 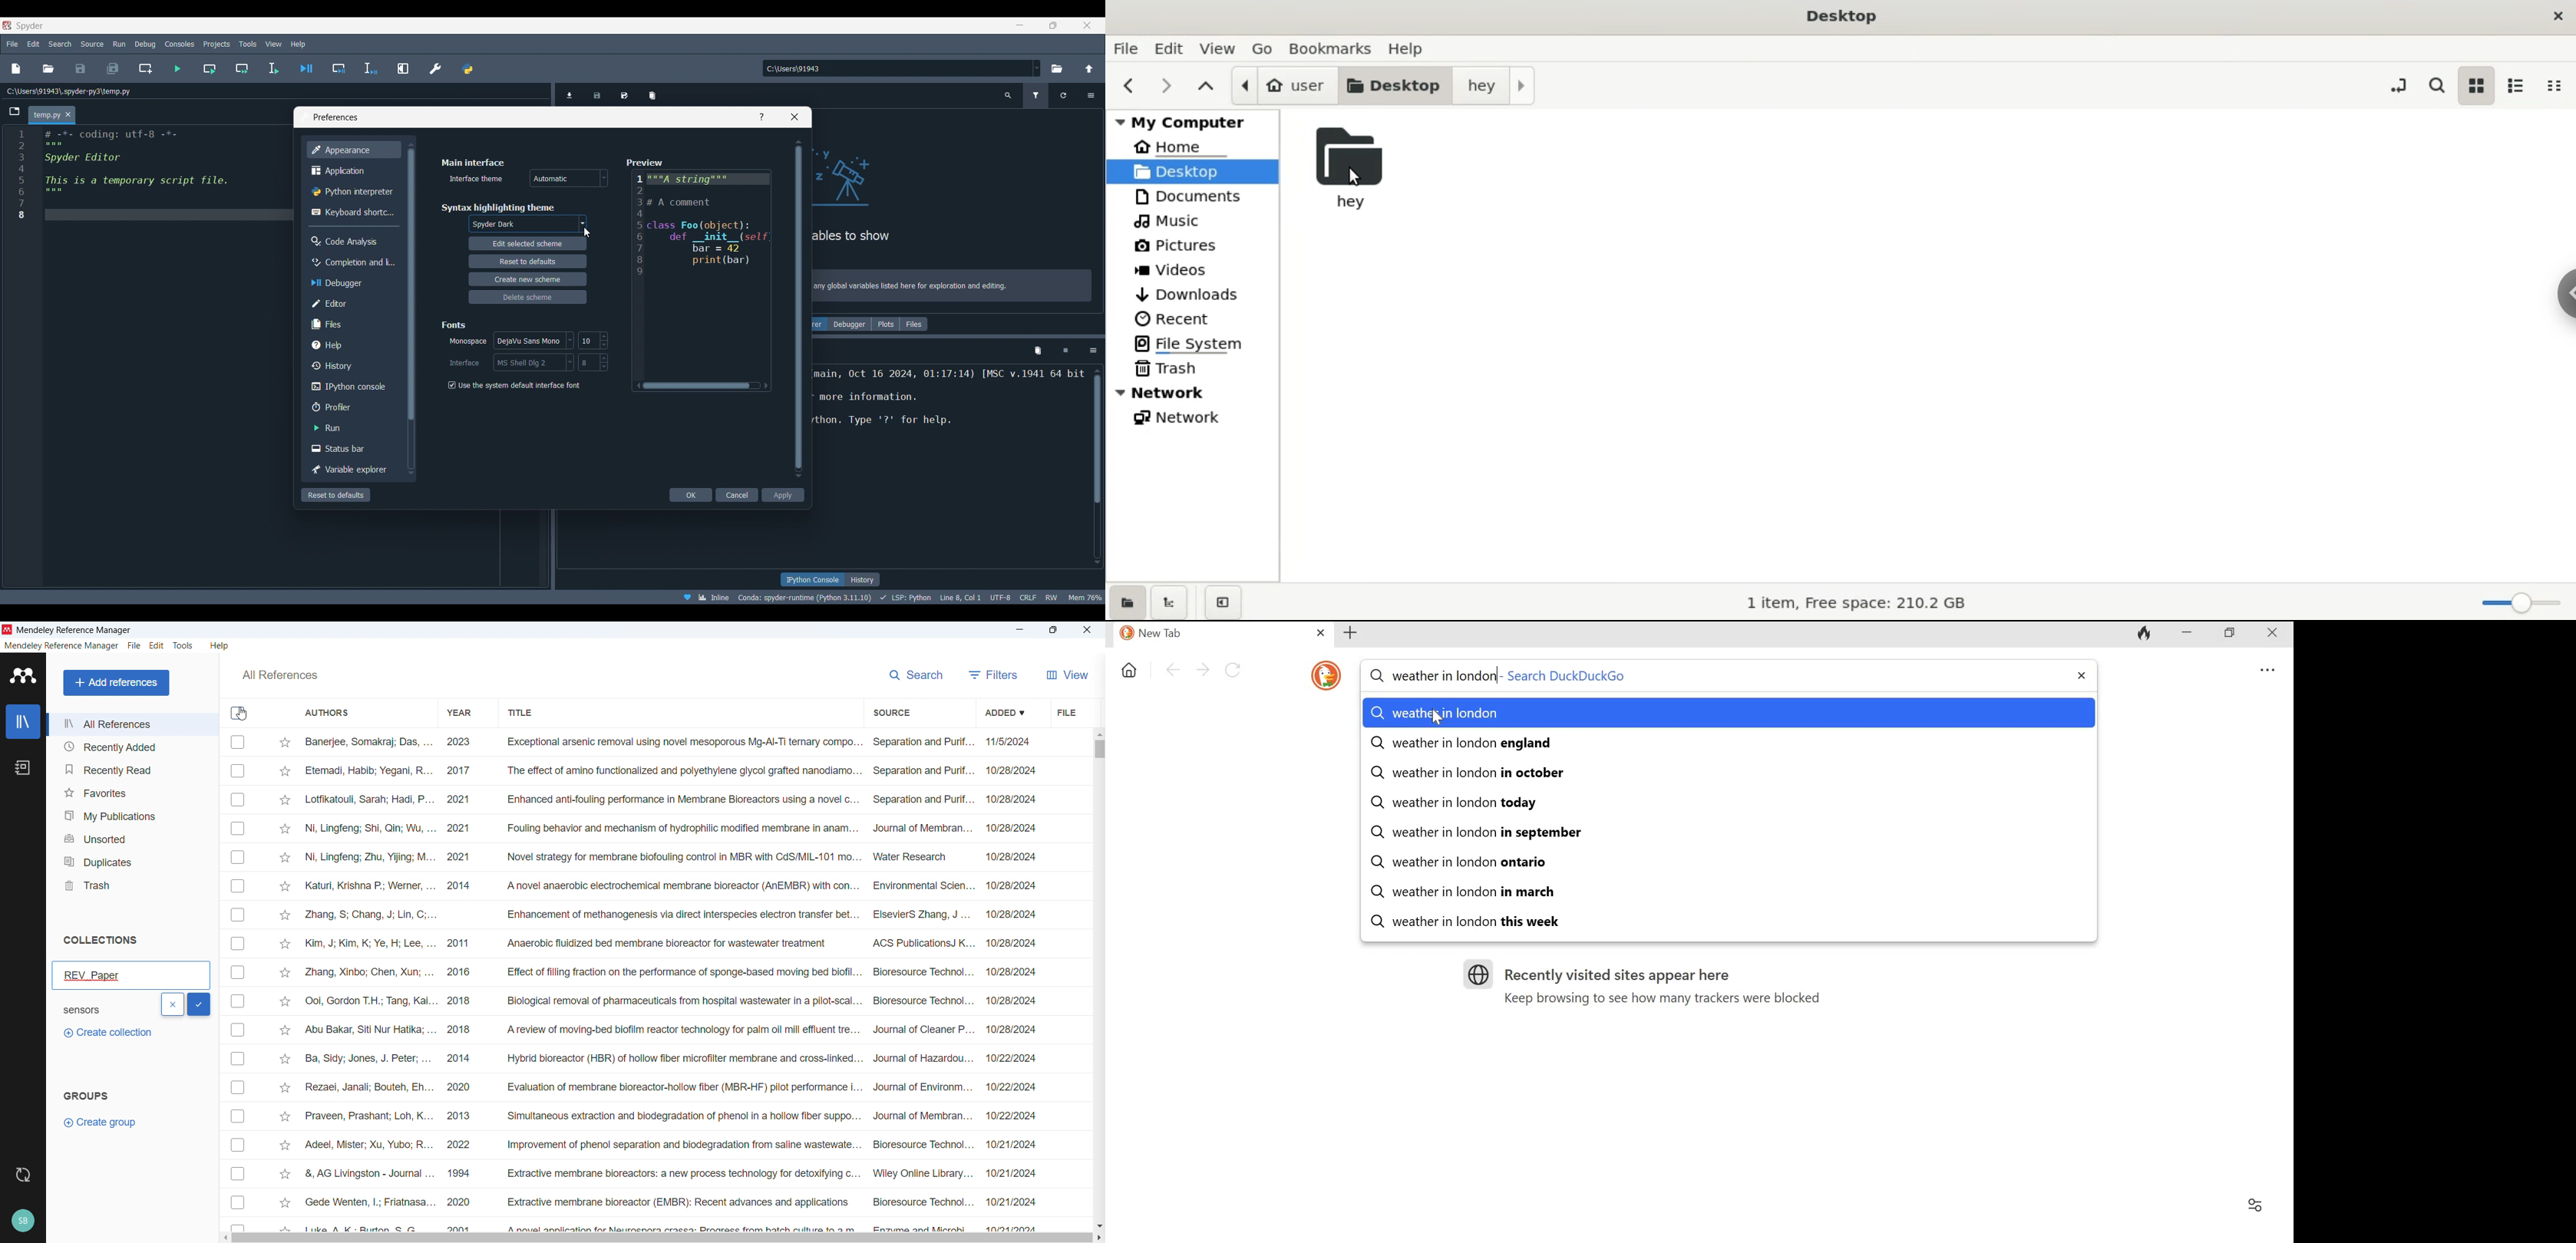 What do you see at coordinates (1097, 466) in the screenshot?
I see `Vertical slide bar` at bounding box center [1097, 466].